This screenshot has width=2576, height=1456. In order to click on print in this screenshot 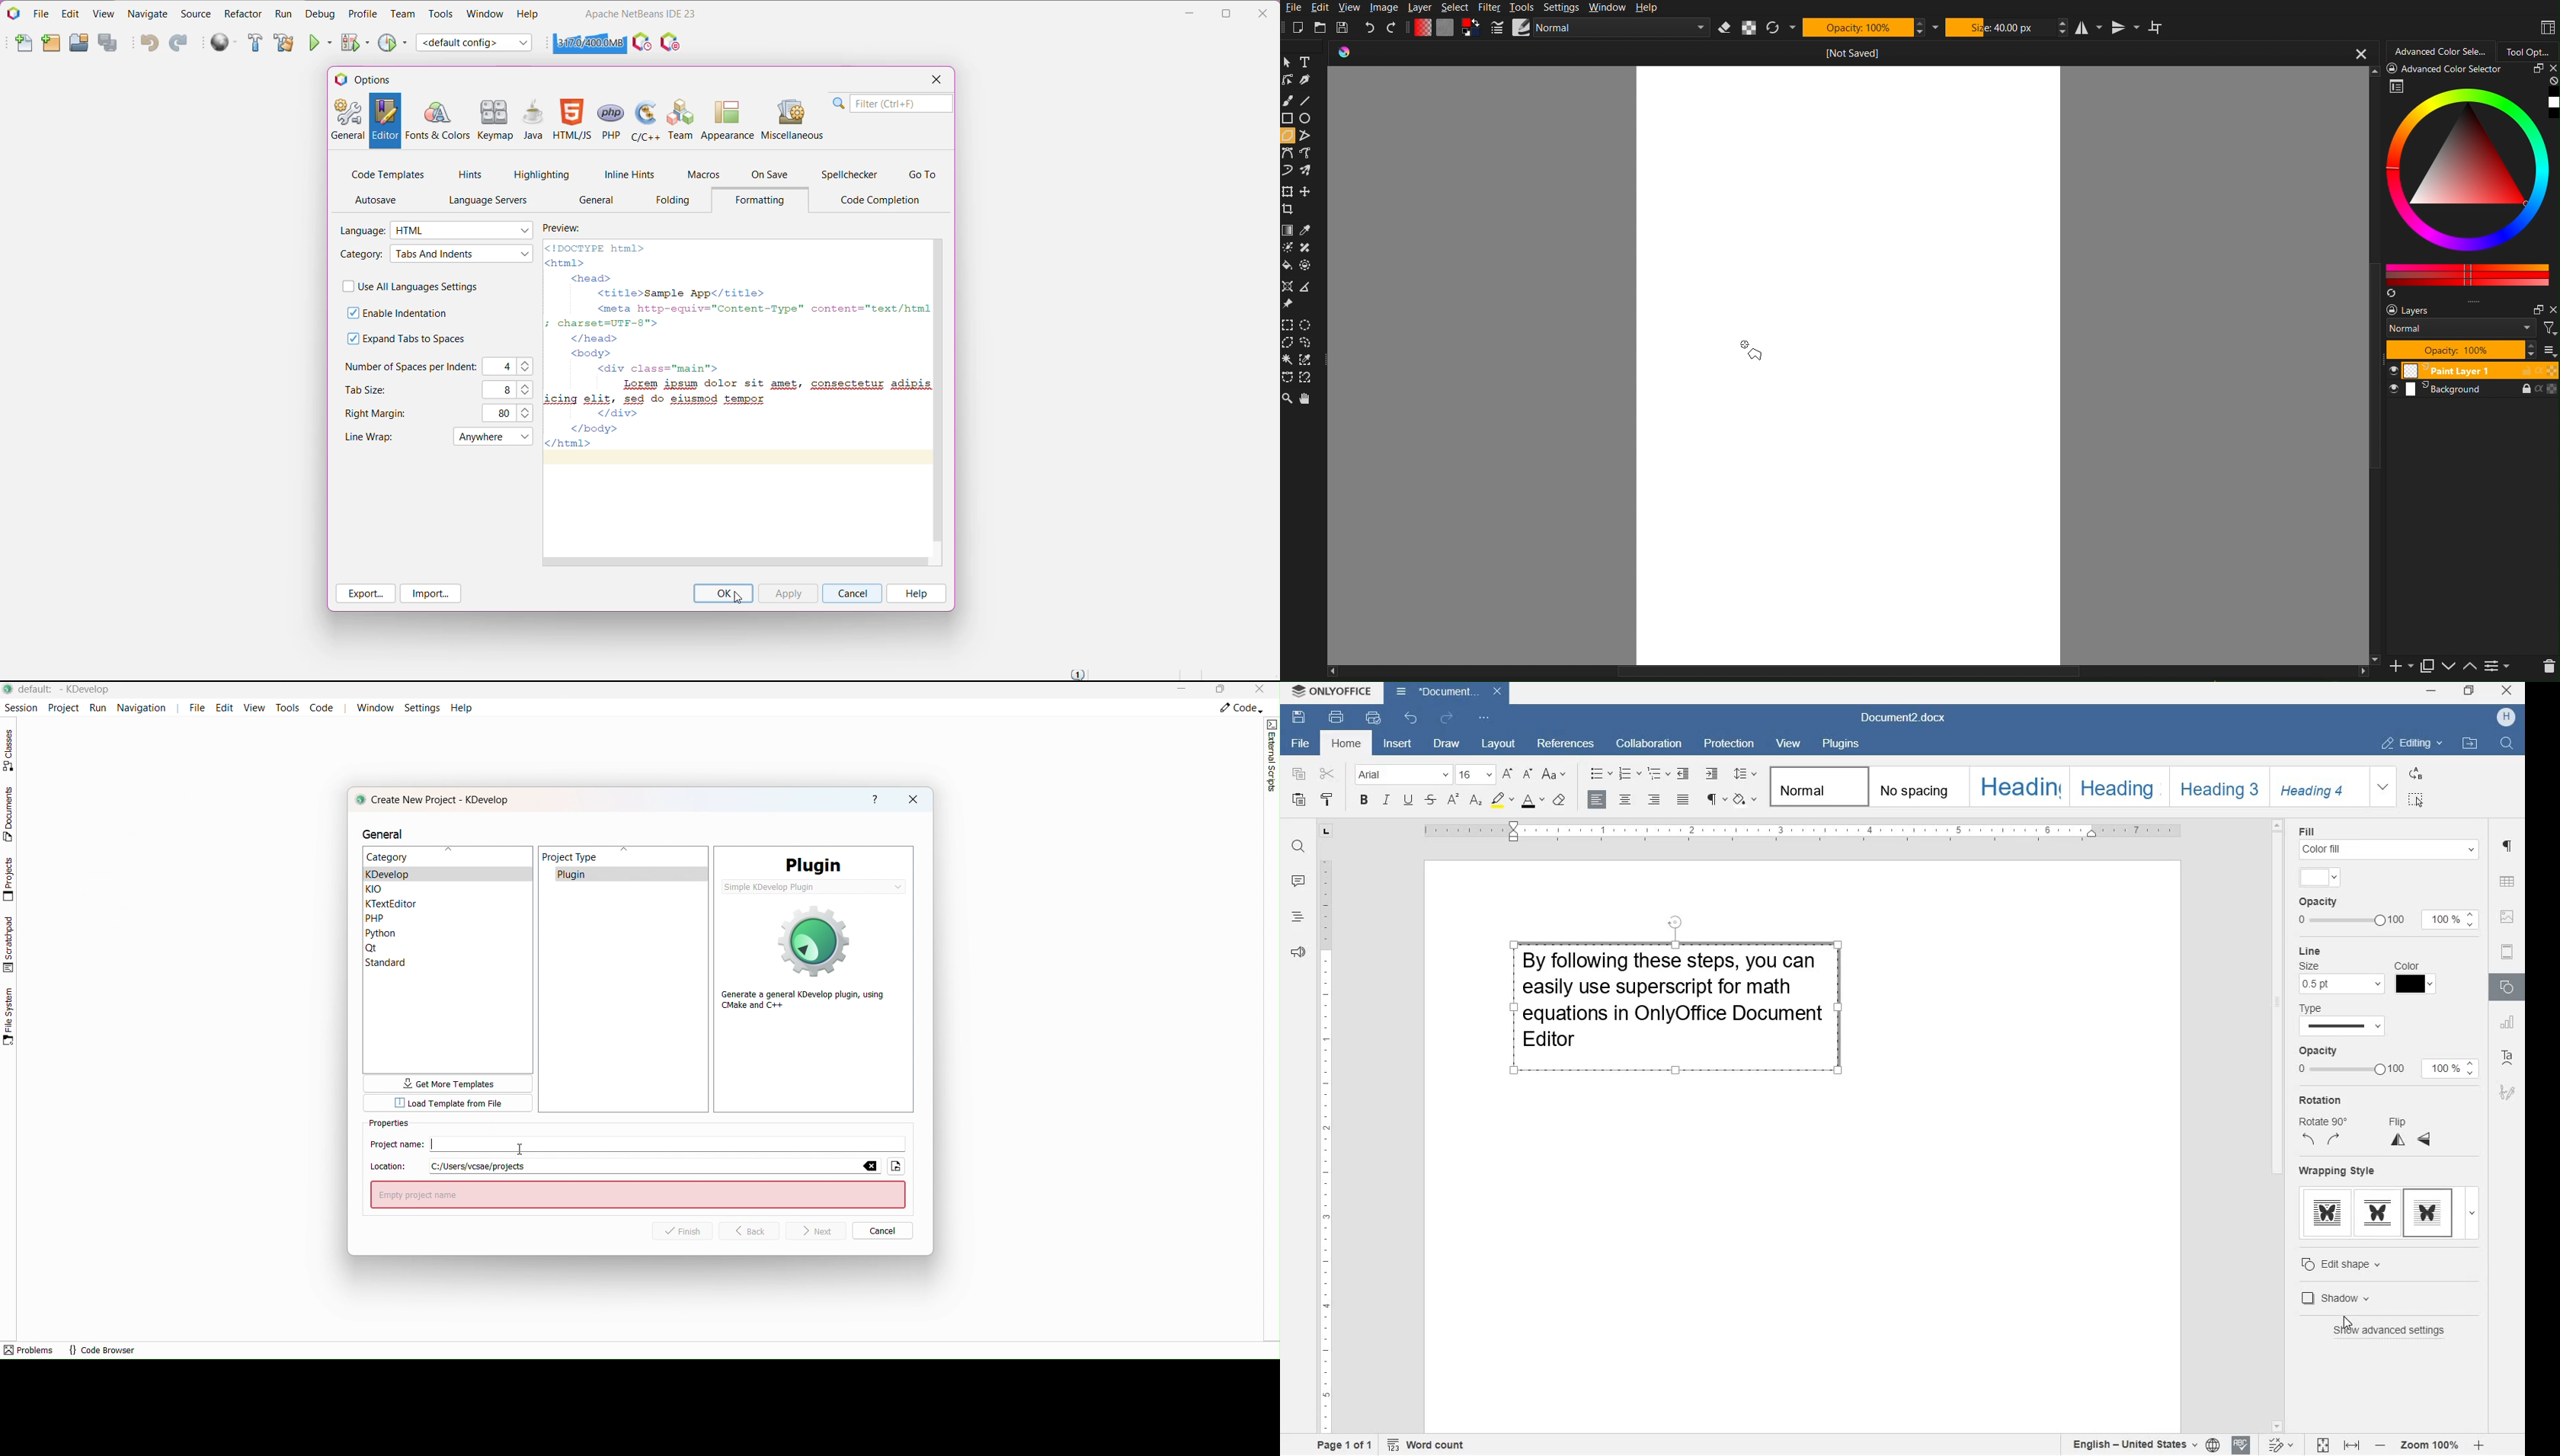, I will do `click(1337, 717)`.